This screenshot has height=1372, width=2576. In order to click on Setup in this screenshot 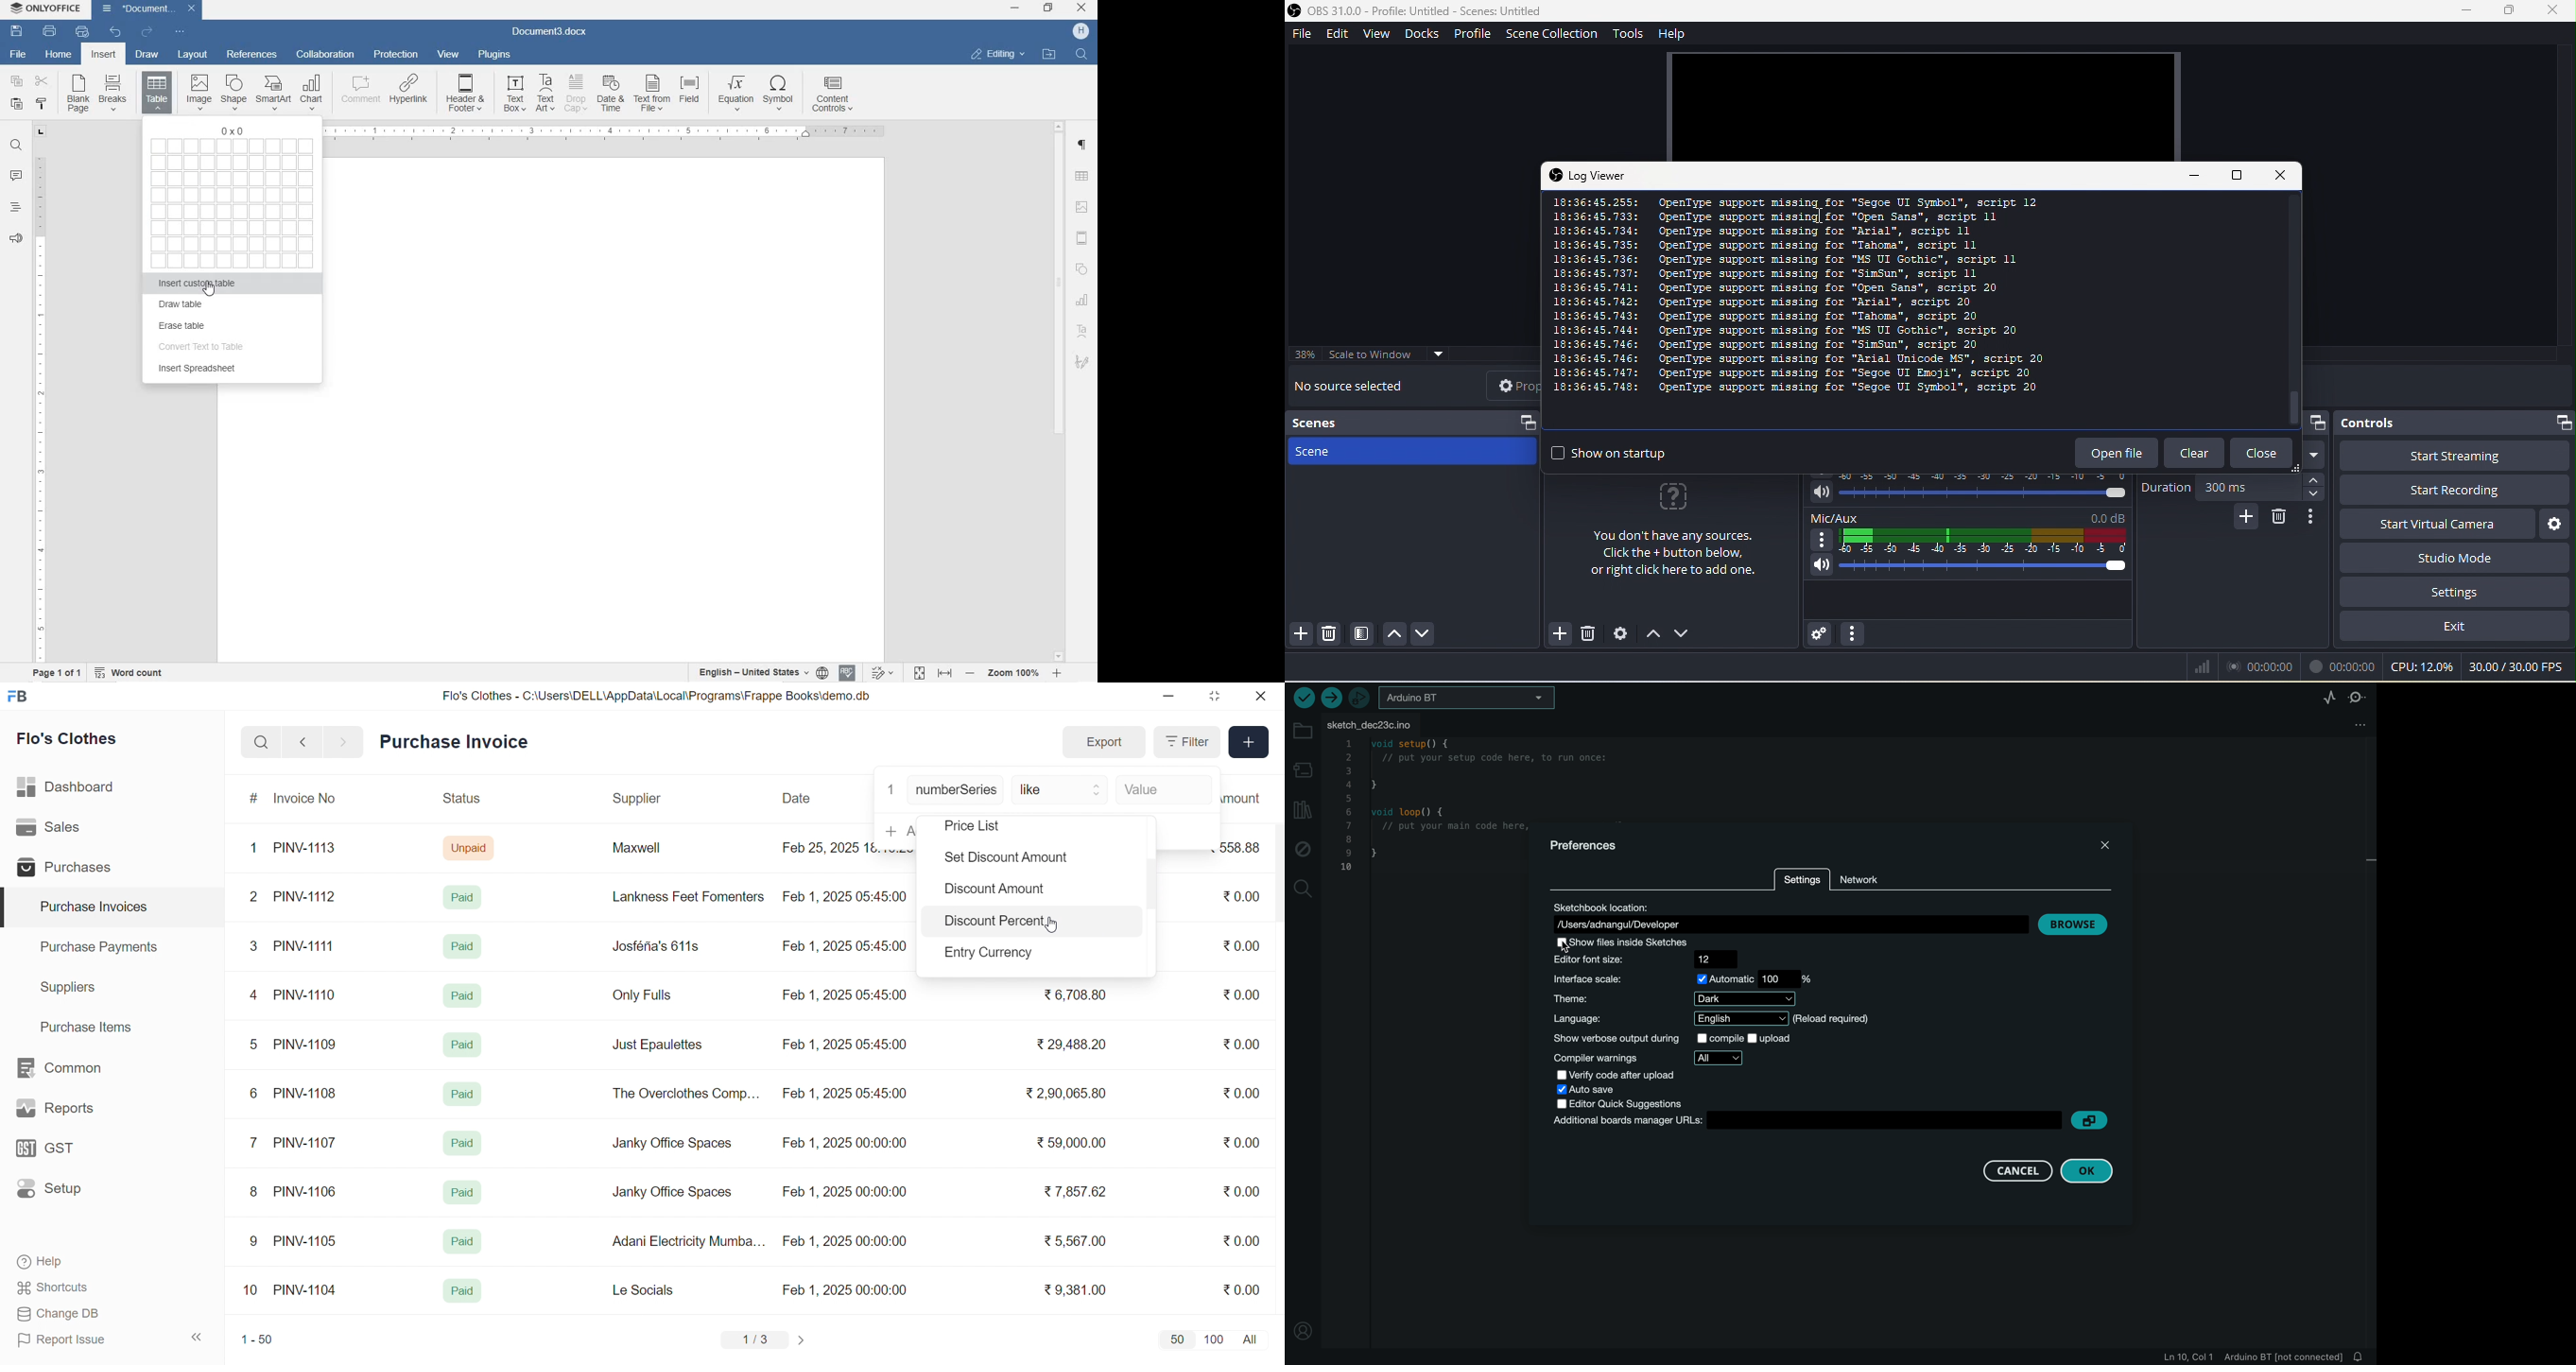, I will do `click(70, 1193)`.